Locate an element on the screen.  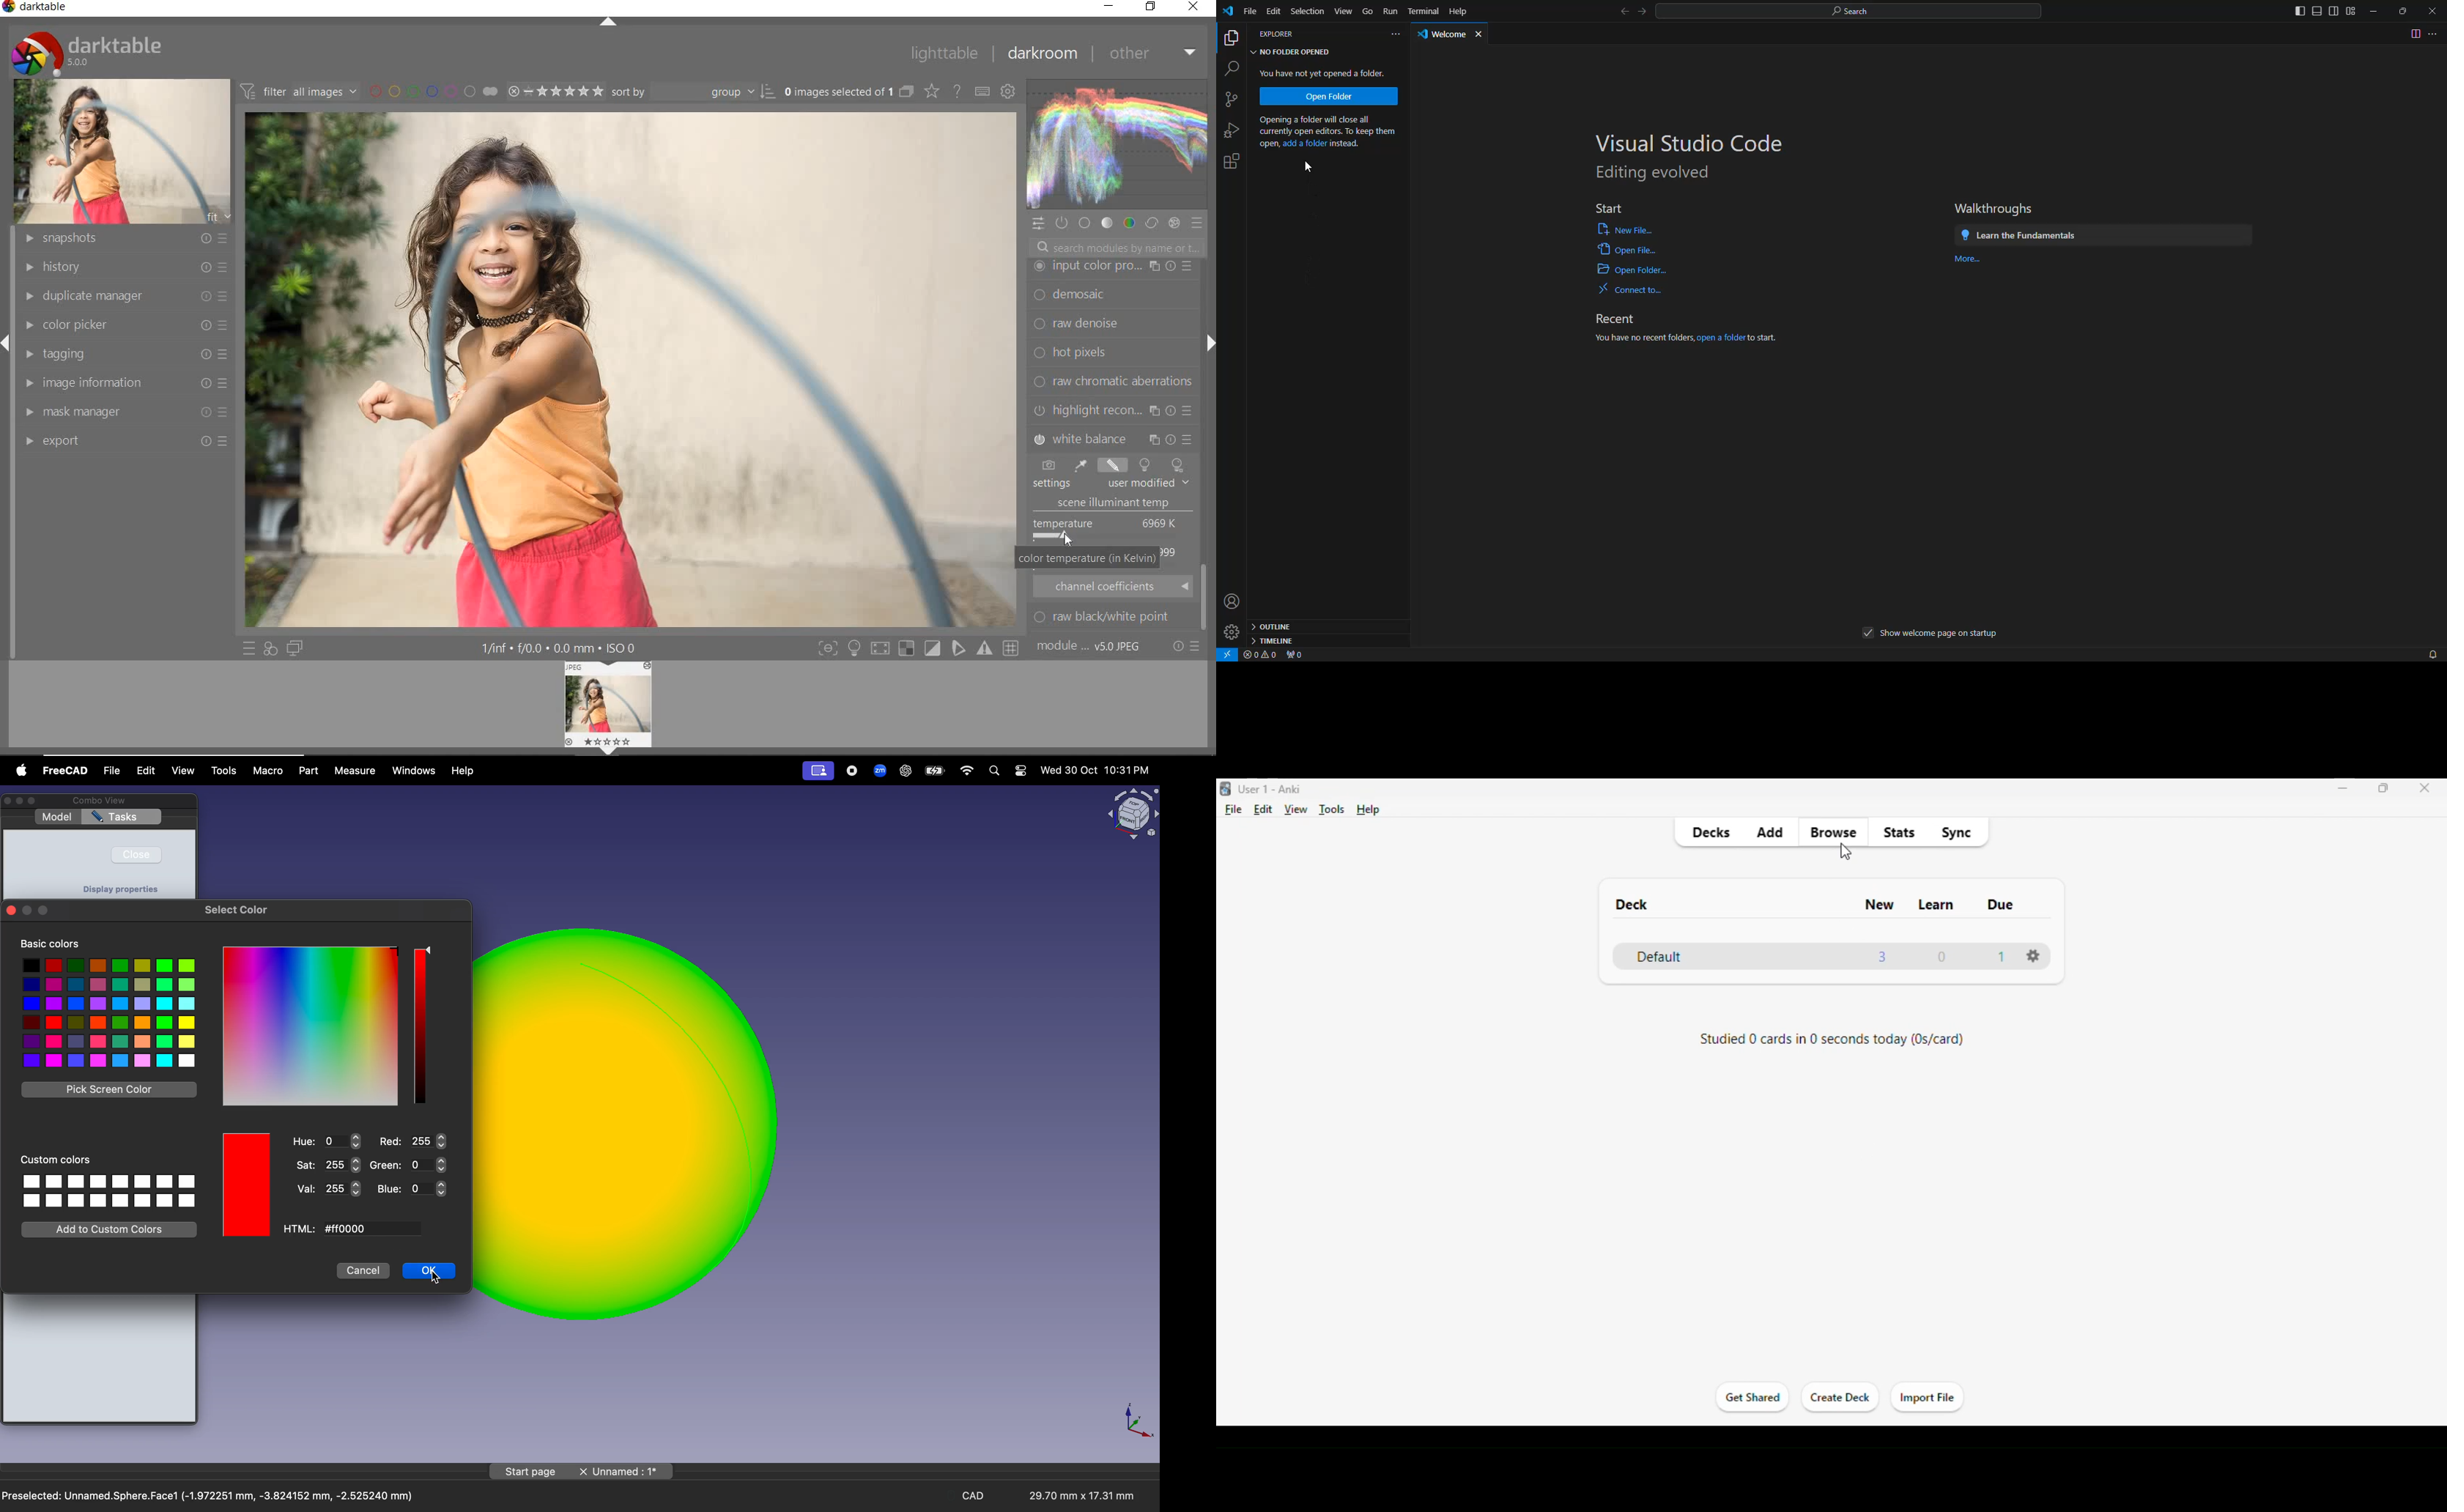
change type for overlay is located at coordinates (933, 91).